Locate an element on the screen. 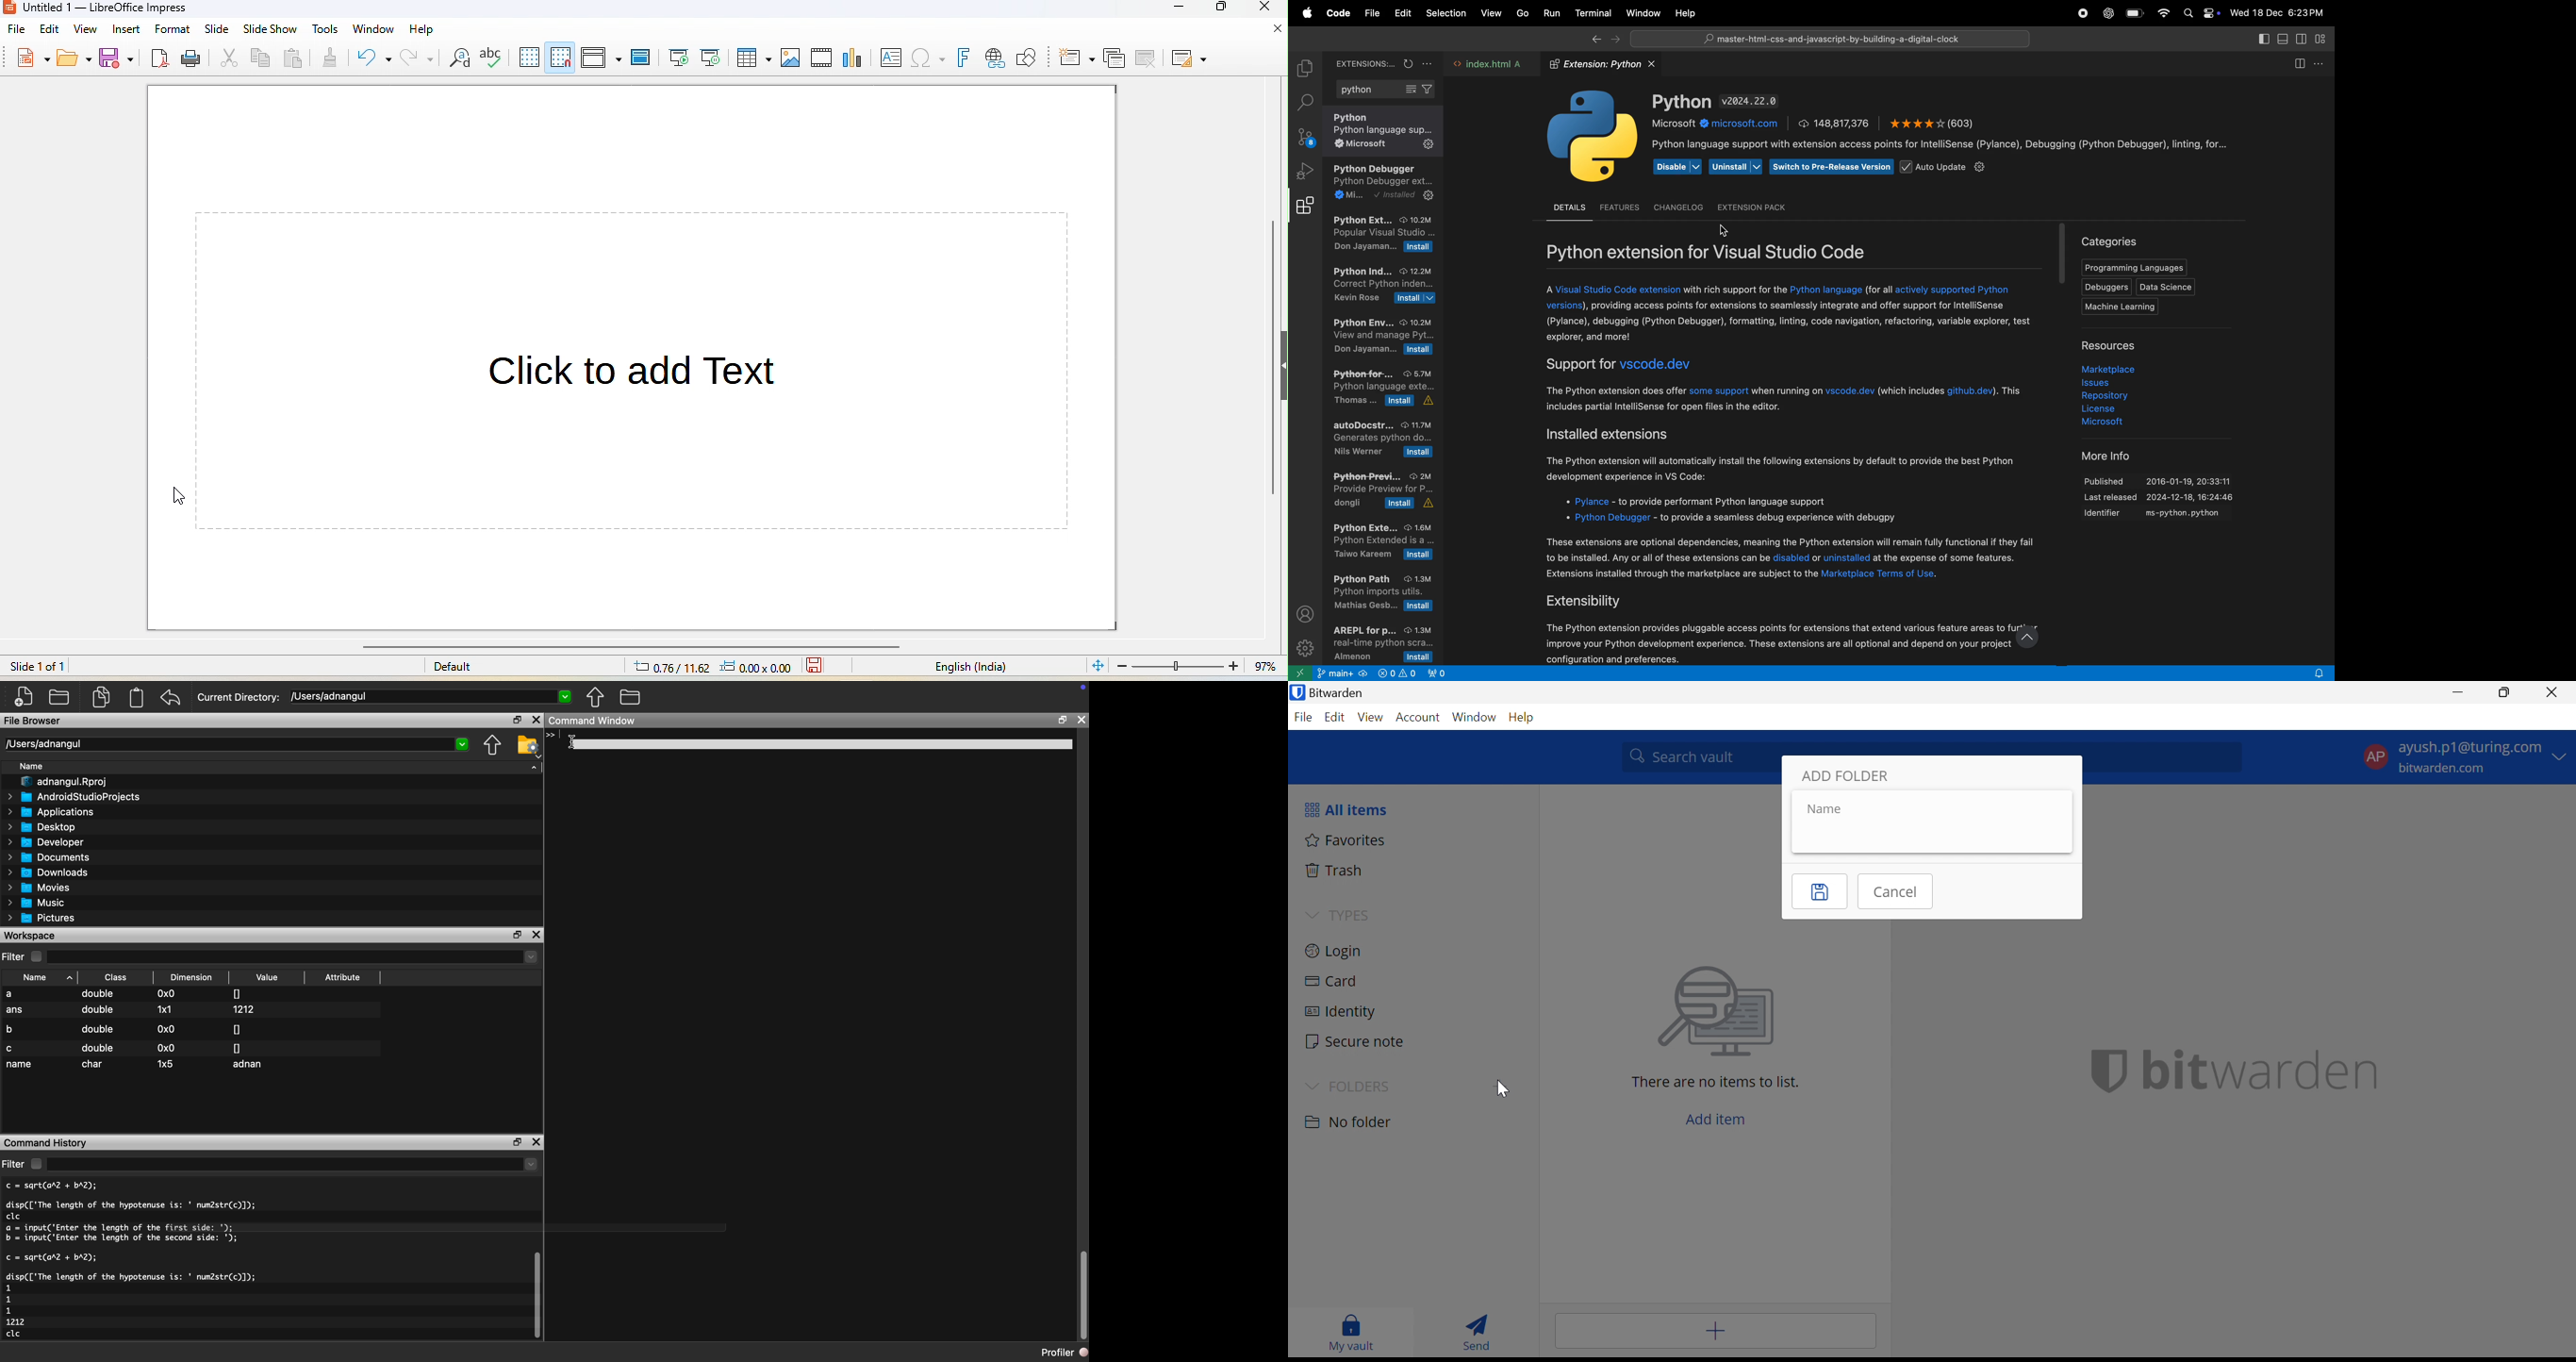 The width and height of the screenshot is (2576, 1372). English (India) is located at coordinates (971, 668).